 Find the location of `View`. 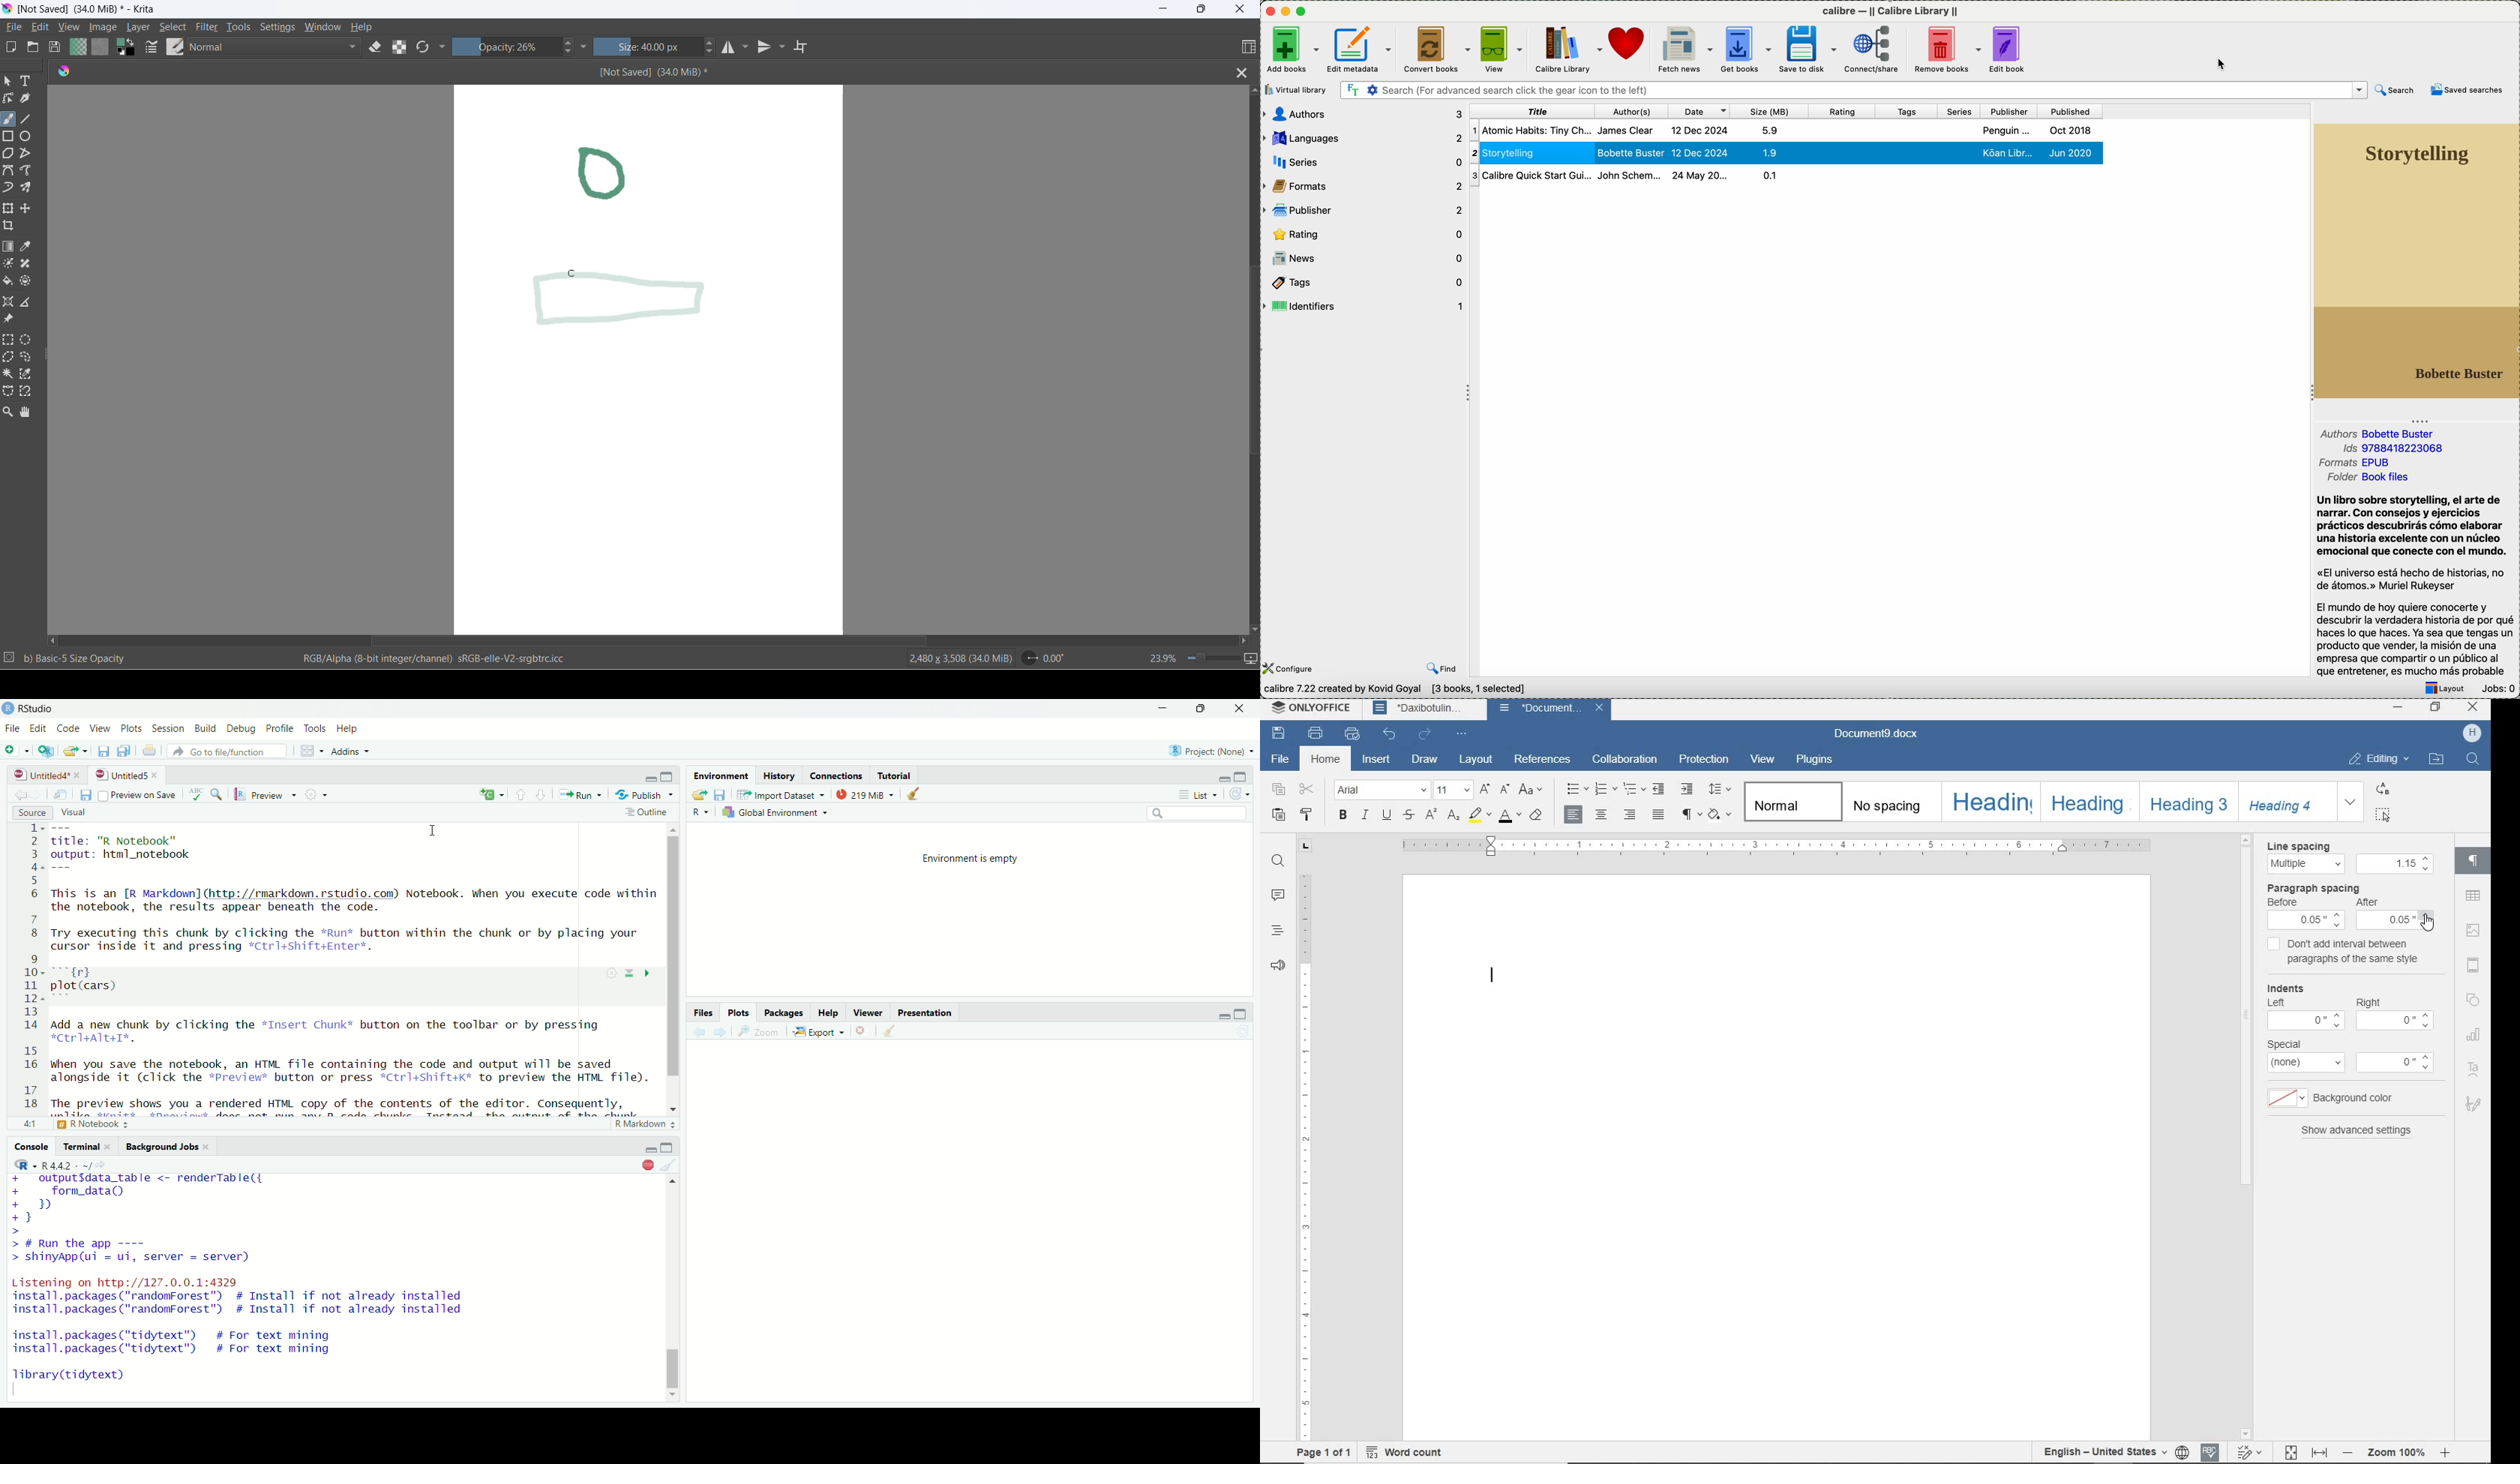

View is located at coordinates (100, 729).